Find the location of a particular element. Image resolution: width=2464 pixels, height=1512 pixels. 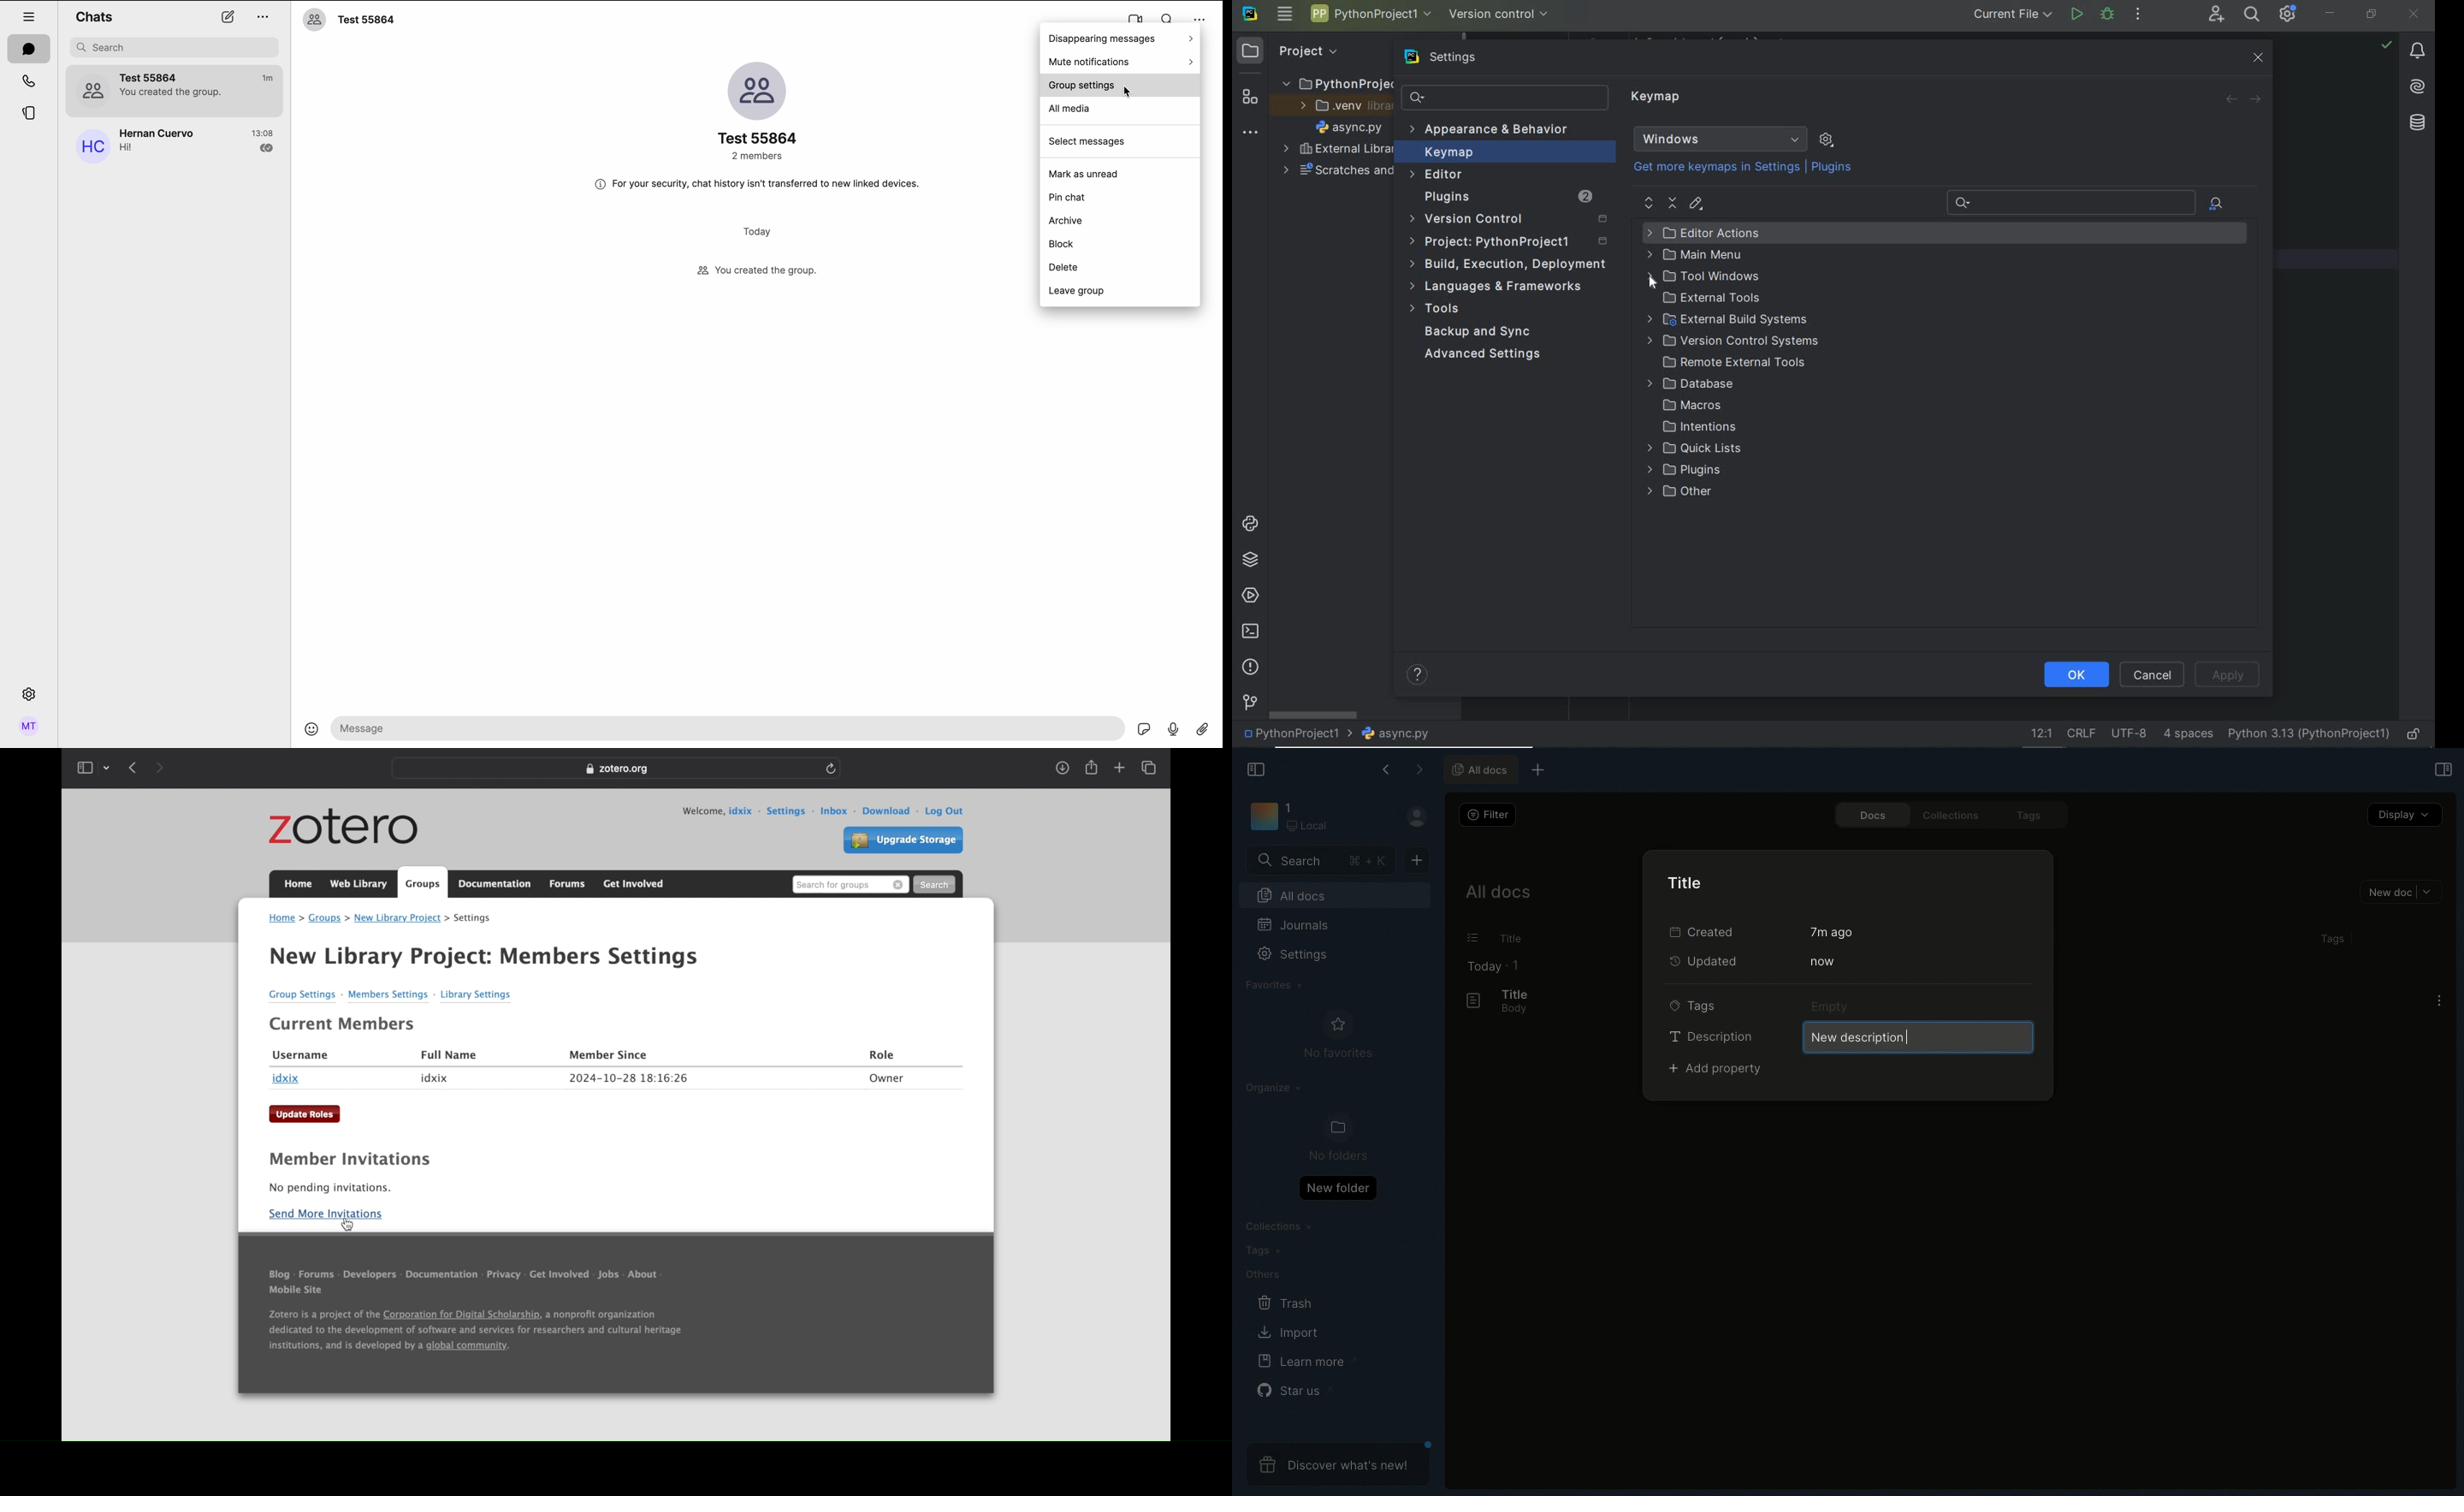

python consoles is located at coordinates (1248, 524).